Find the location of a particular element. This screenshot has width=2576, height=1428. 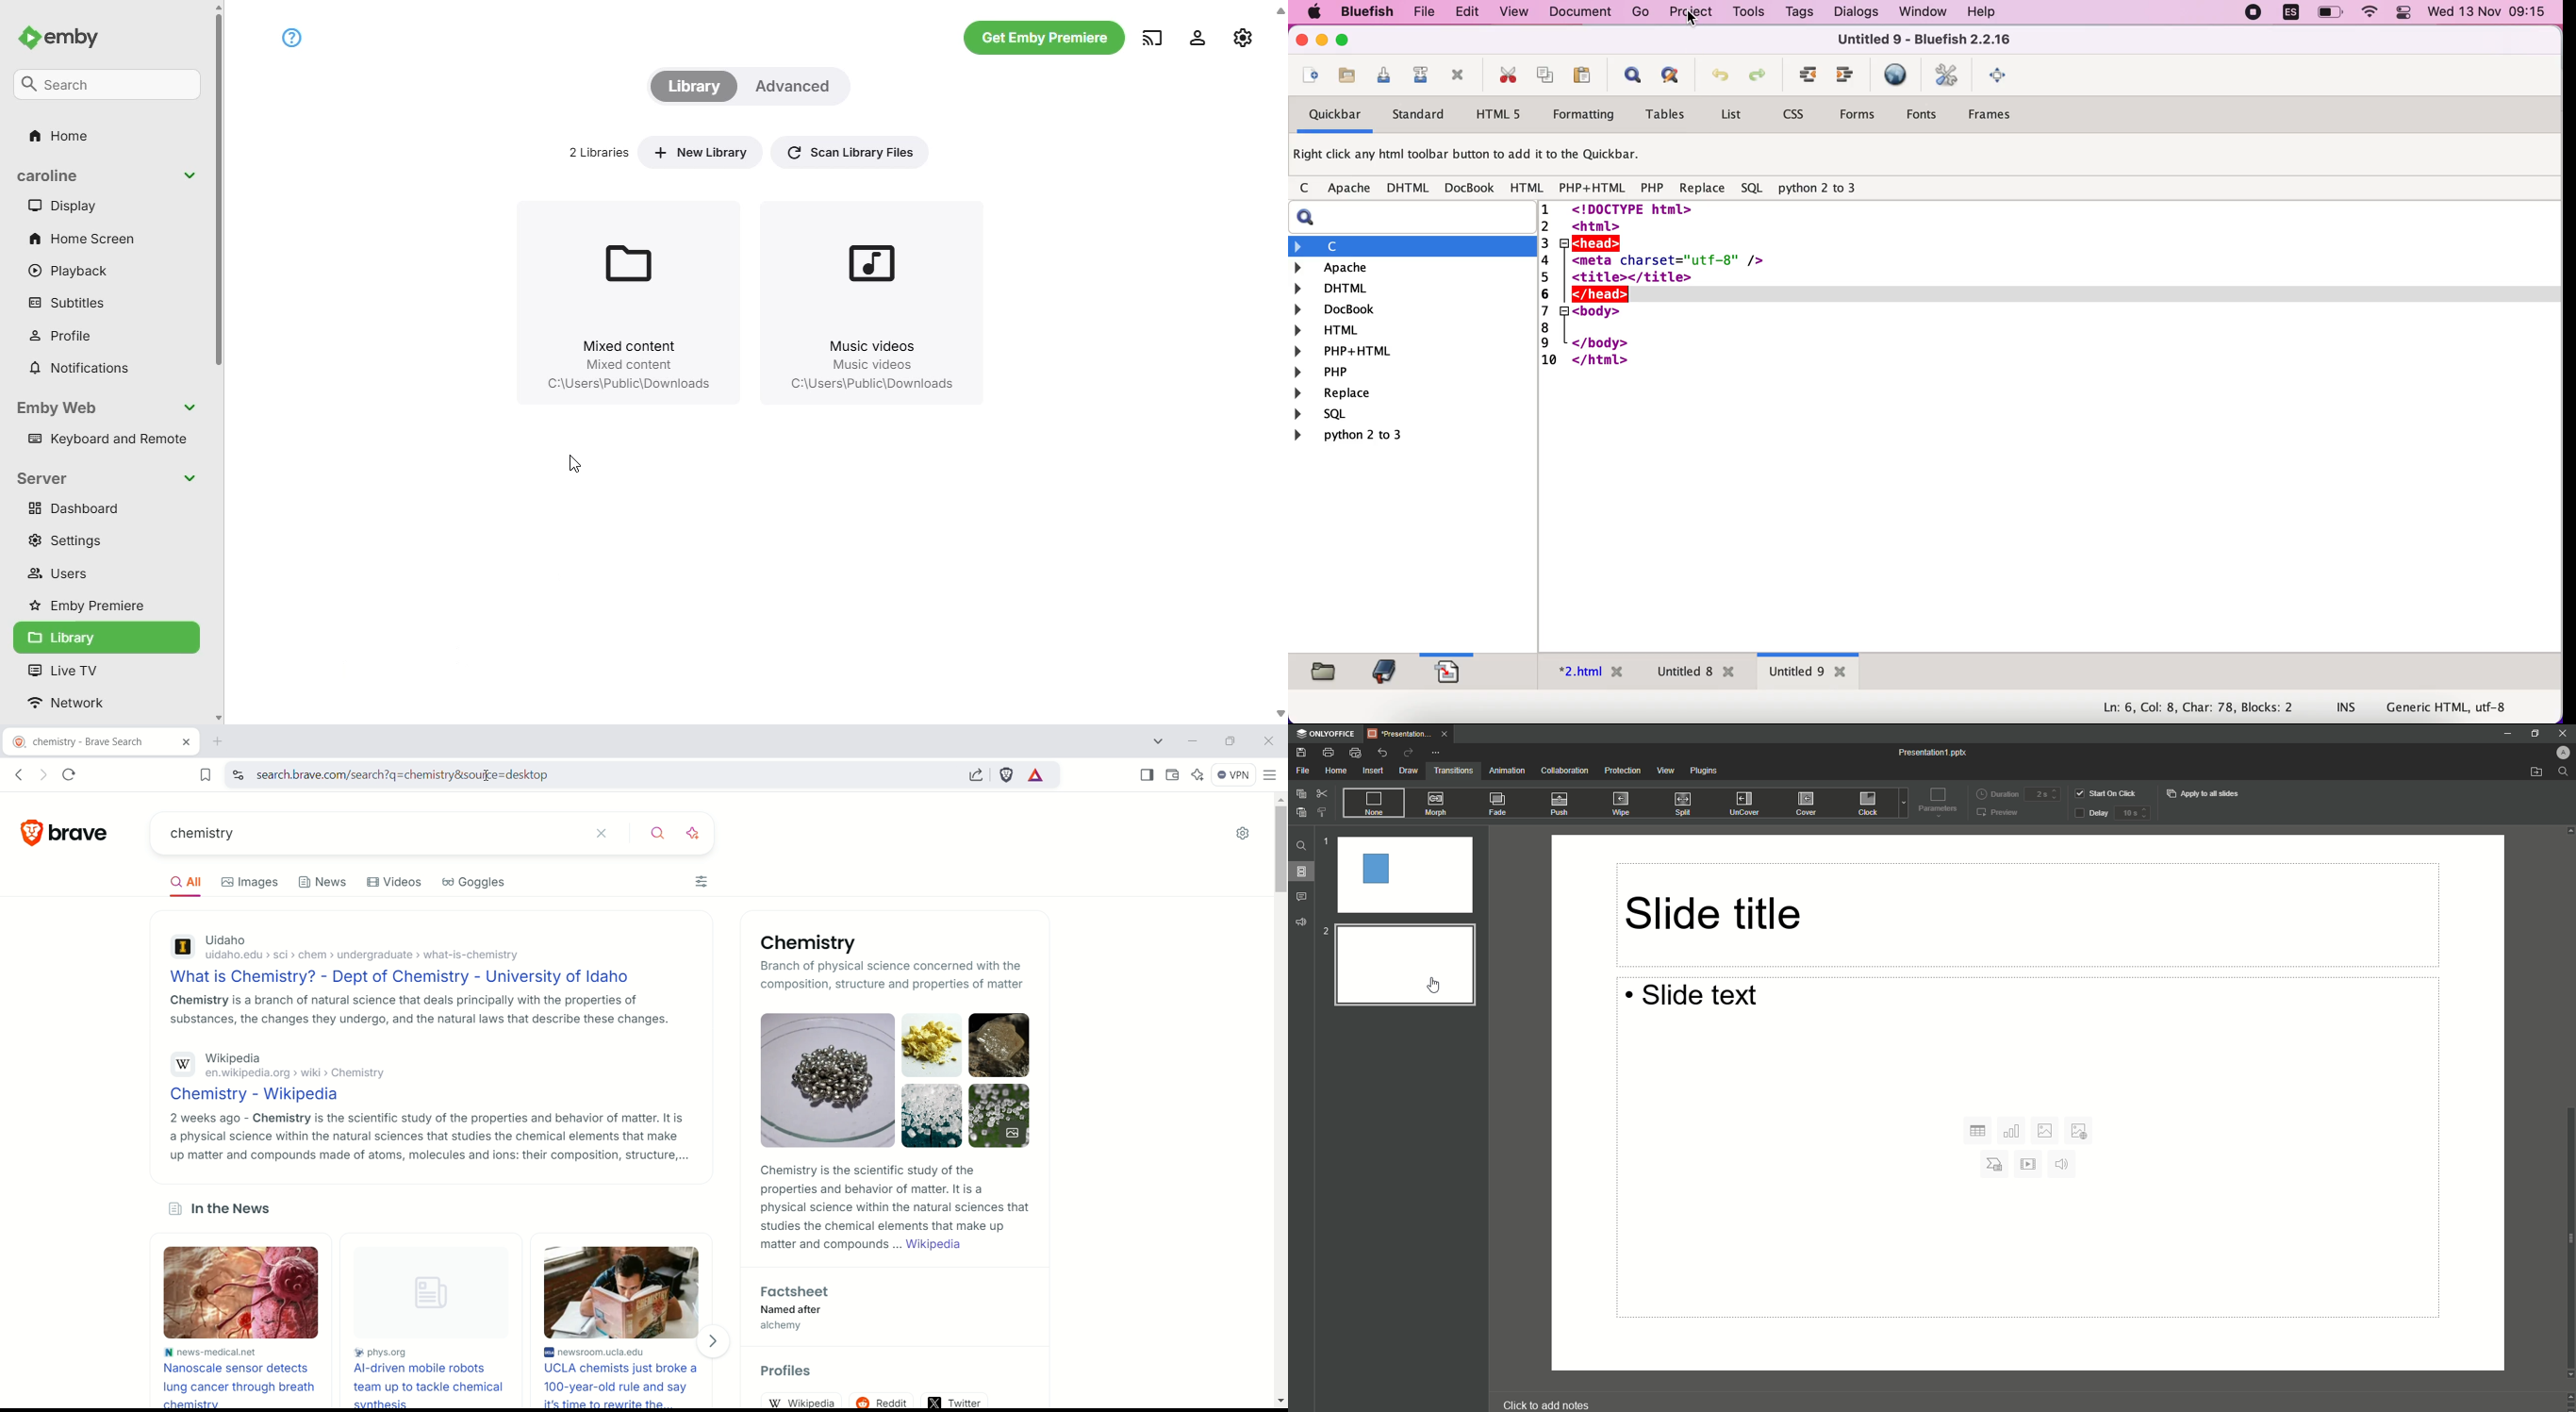

Insert is located at coordinates (1371, 771).